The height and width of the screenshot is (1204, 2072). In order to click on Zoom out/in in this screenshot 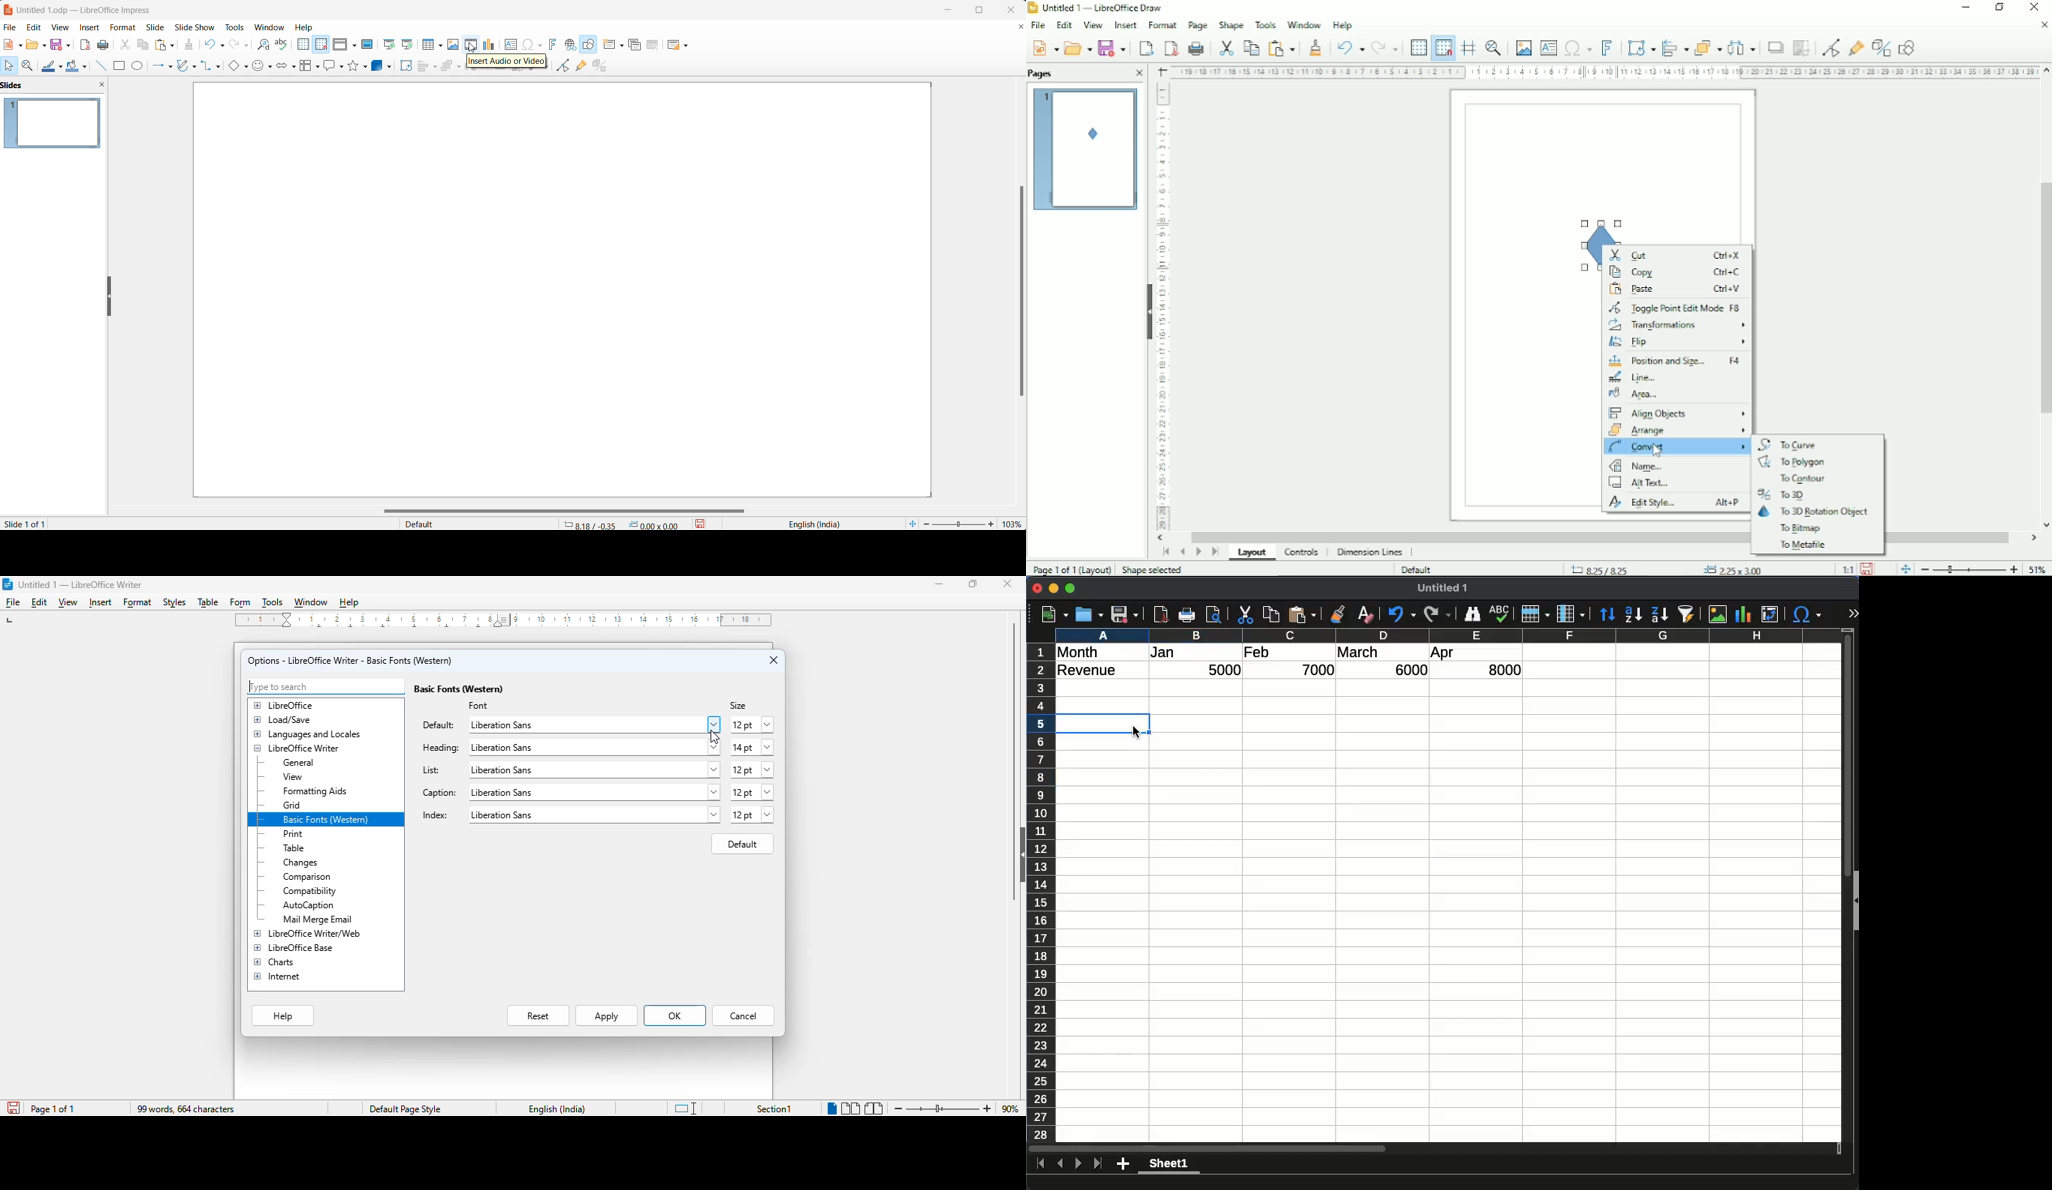, I will do `click(1968, 568)`.